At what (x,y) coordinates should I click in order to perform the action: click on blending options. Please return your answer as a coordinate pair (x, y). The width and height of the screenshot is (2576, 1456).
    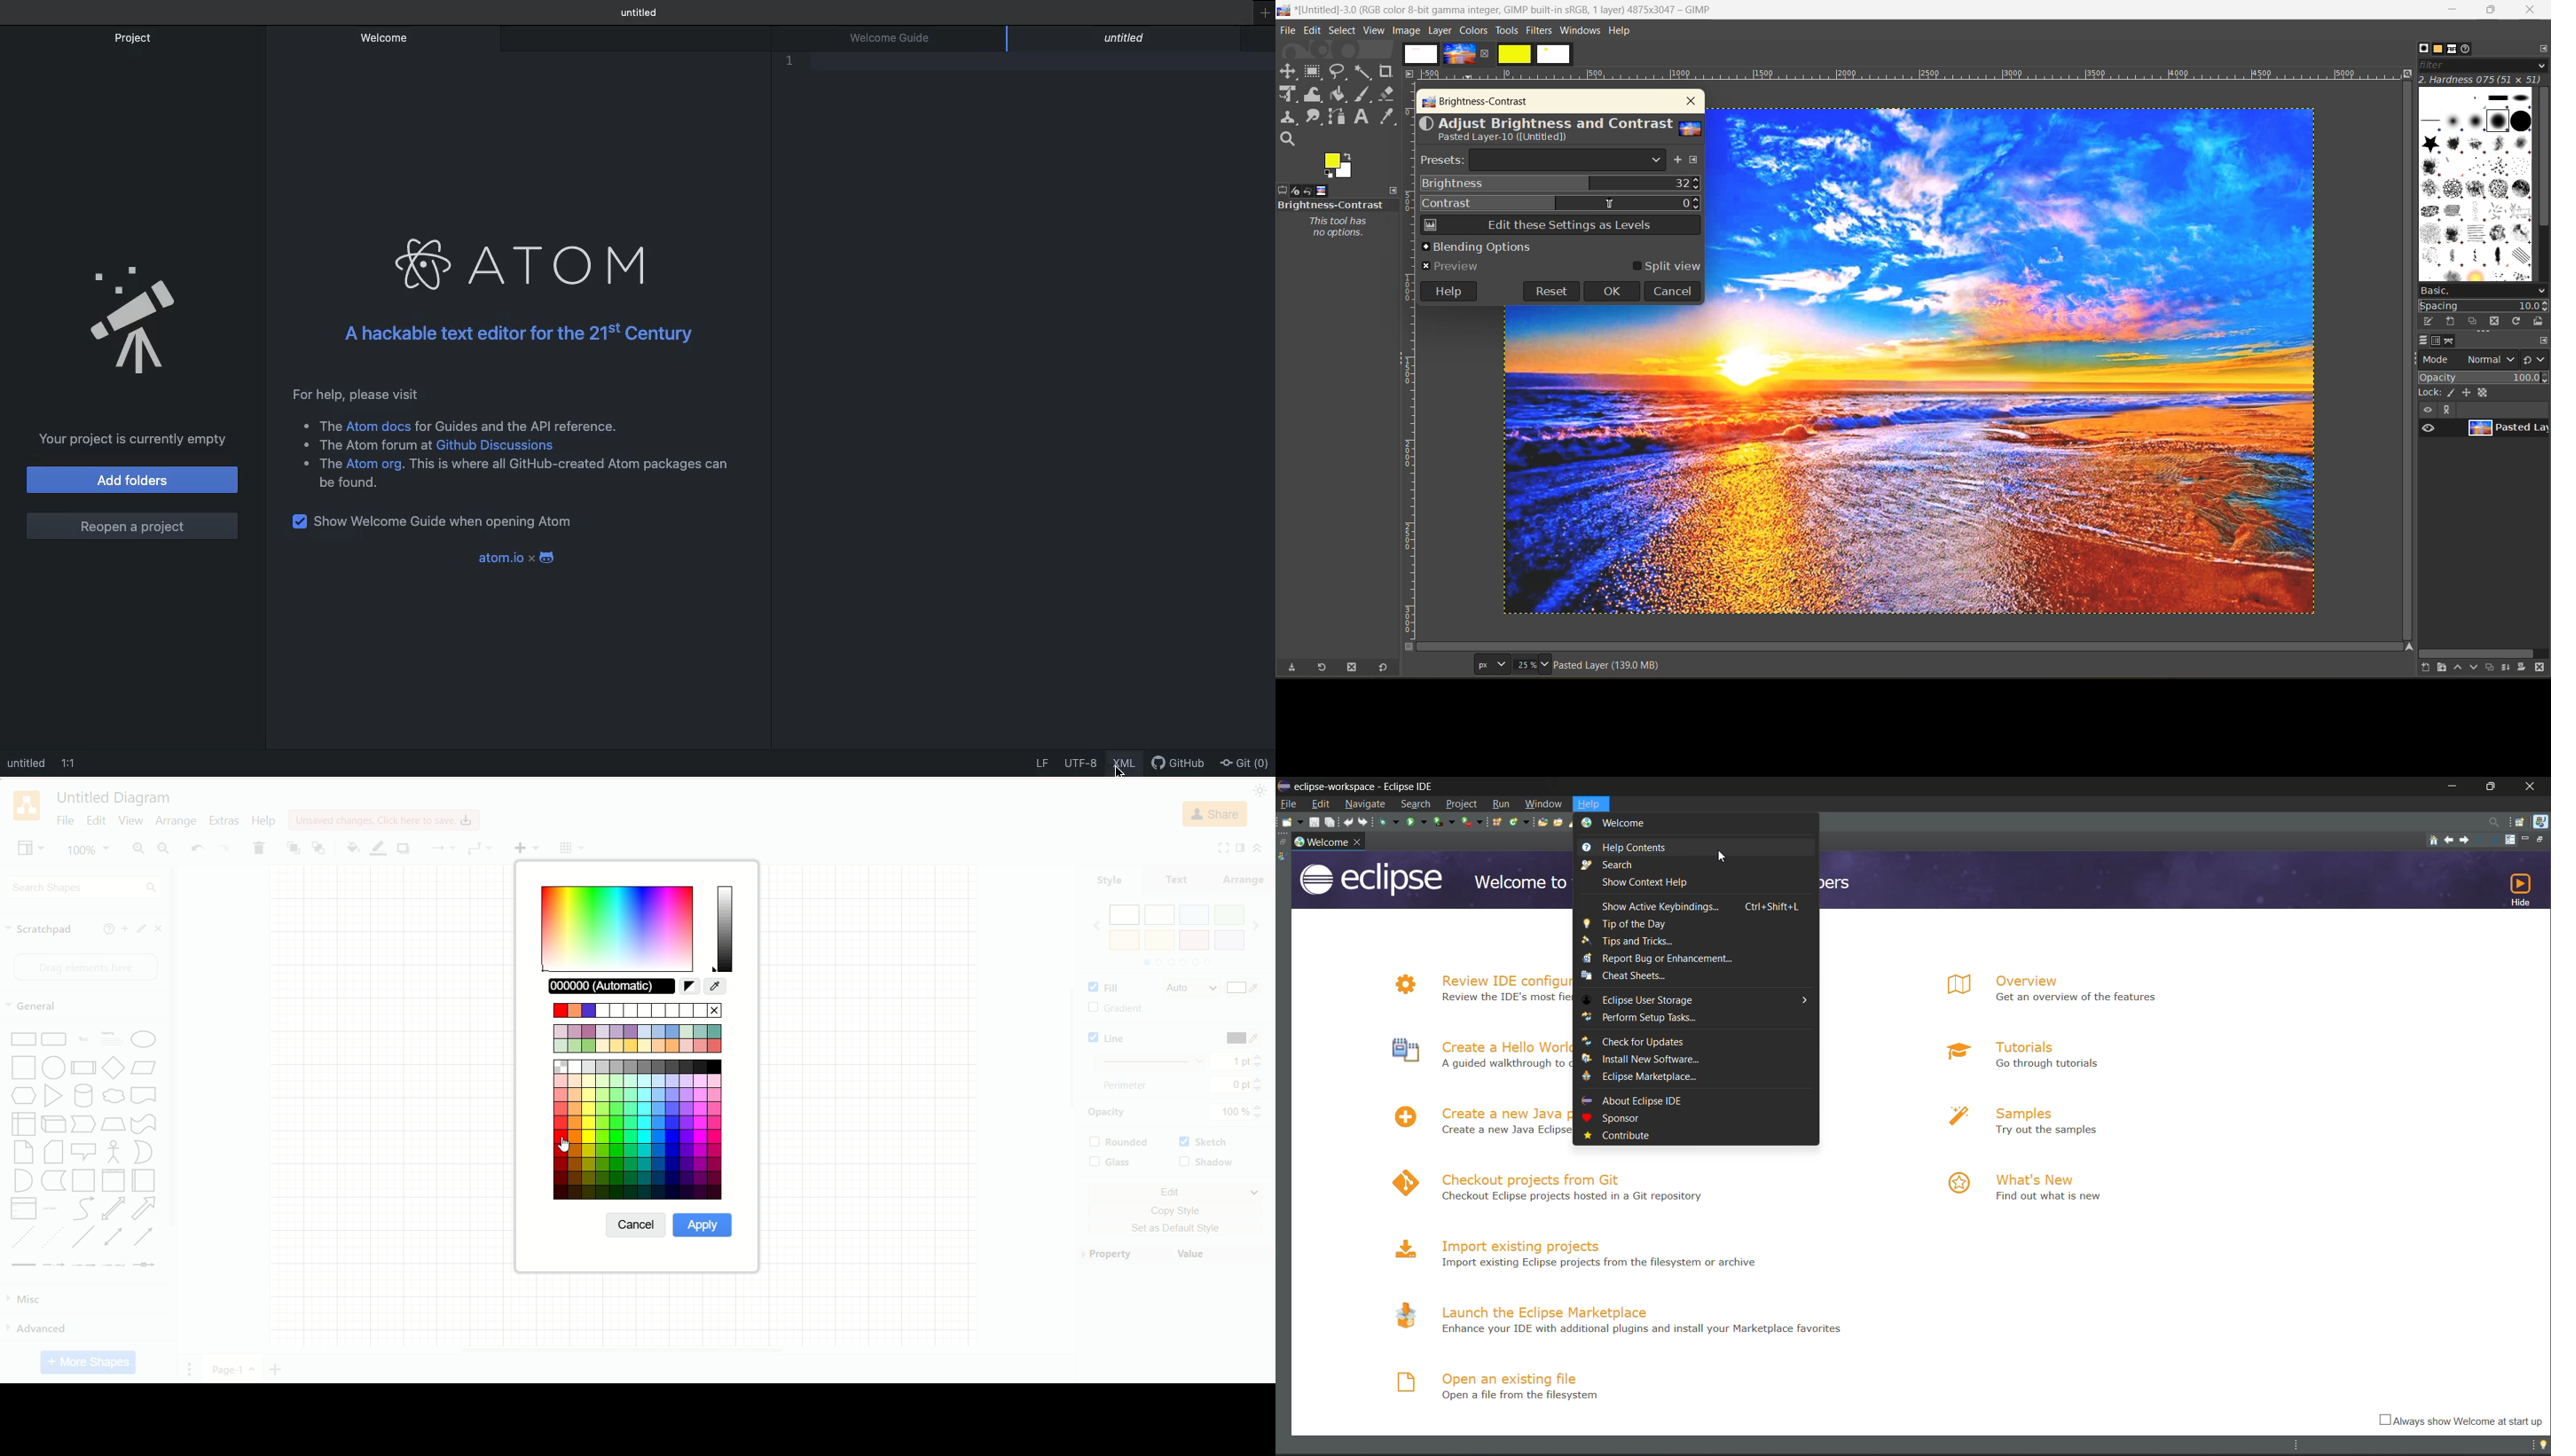
    Looking at the image, I should click on (1476, 246).